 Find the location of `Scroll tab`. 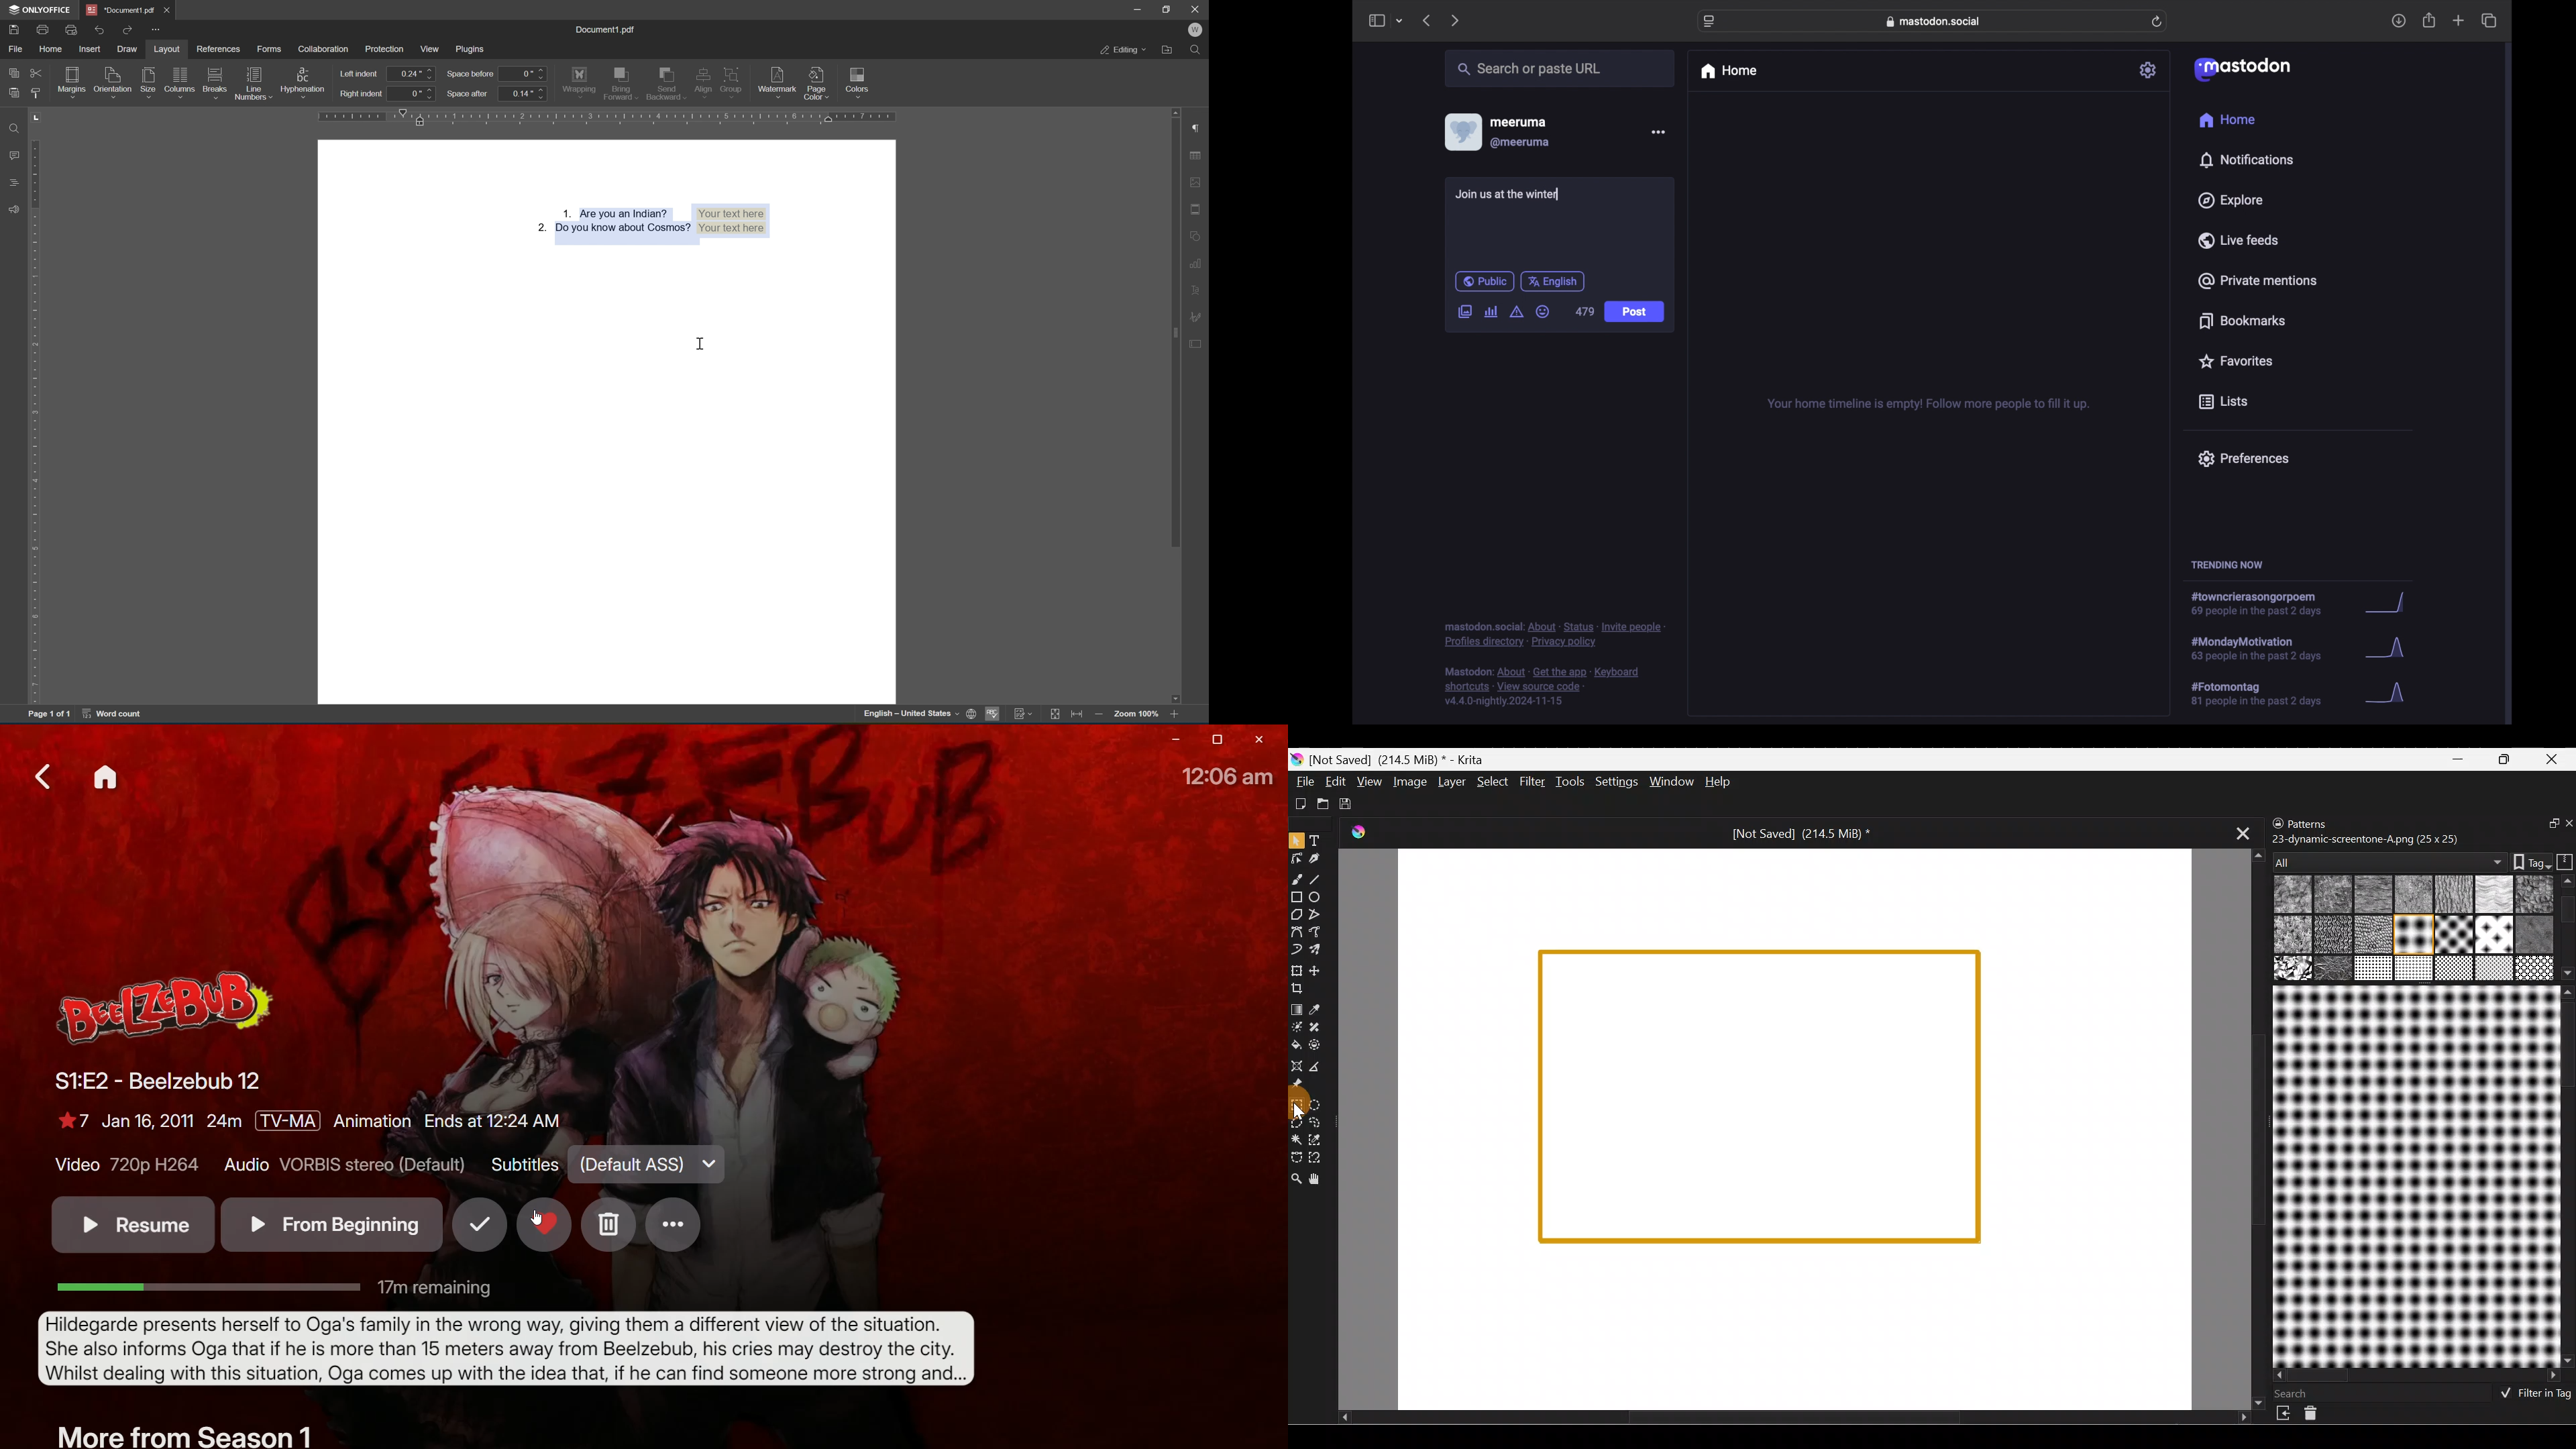

Scroll tab is located at coordinates (2253, 1127).